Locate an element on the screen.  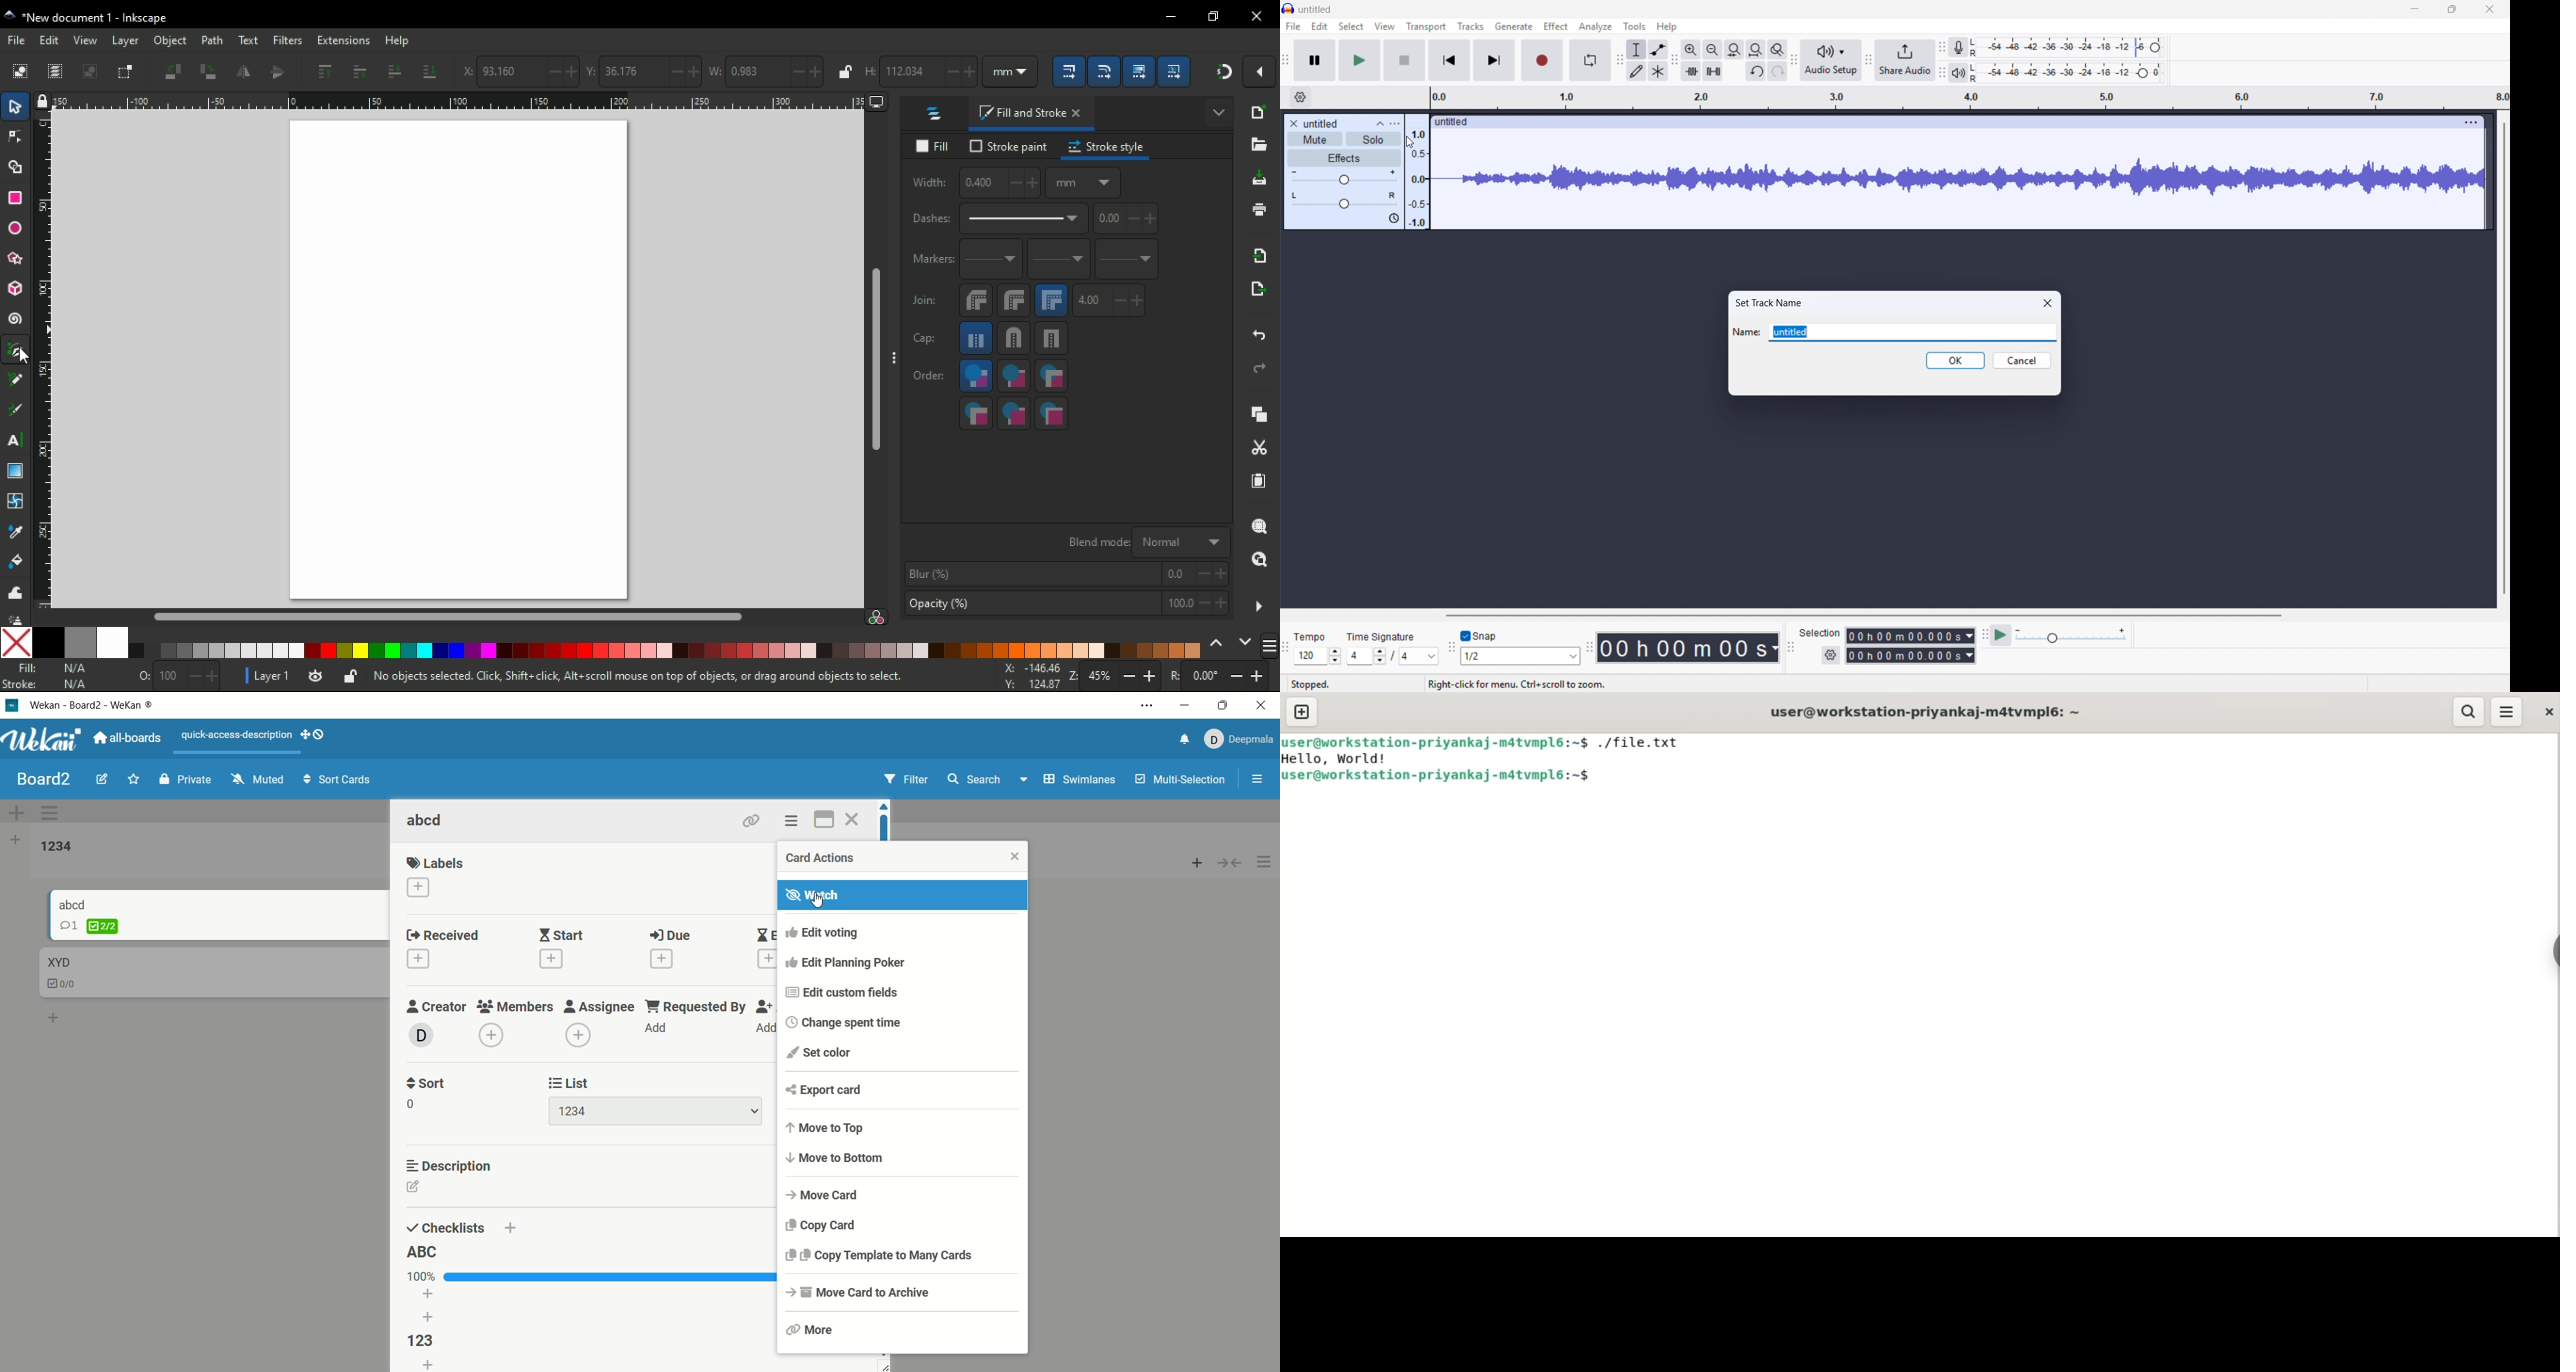
minimize is located at coordinates (1172, 17).